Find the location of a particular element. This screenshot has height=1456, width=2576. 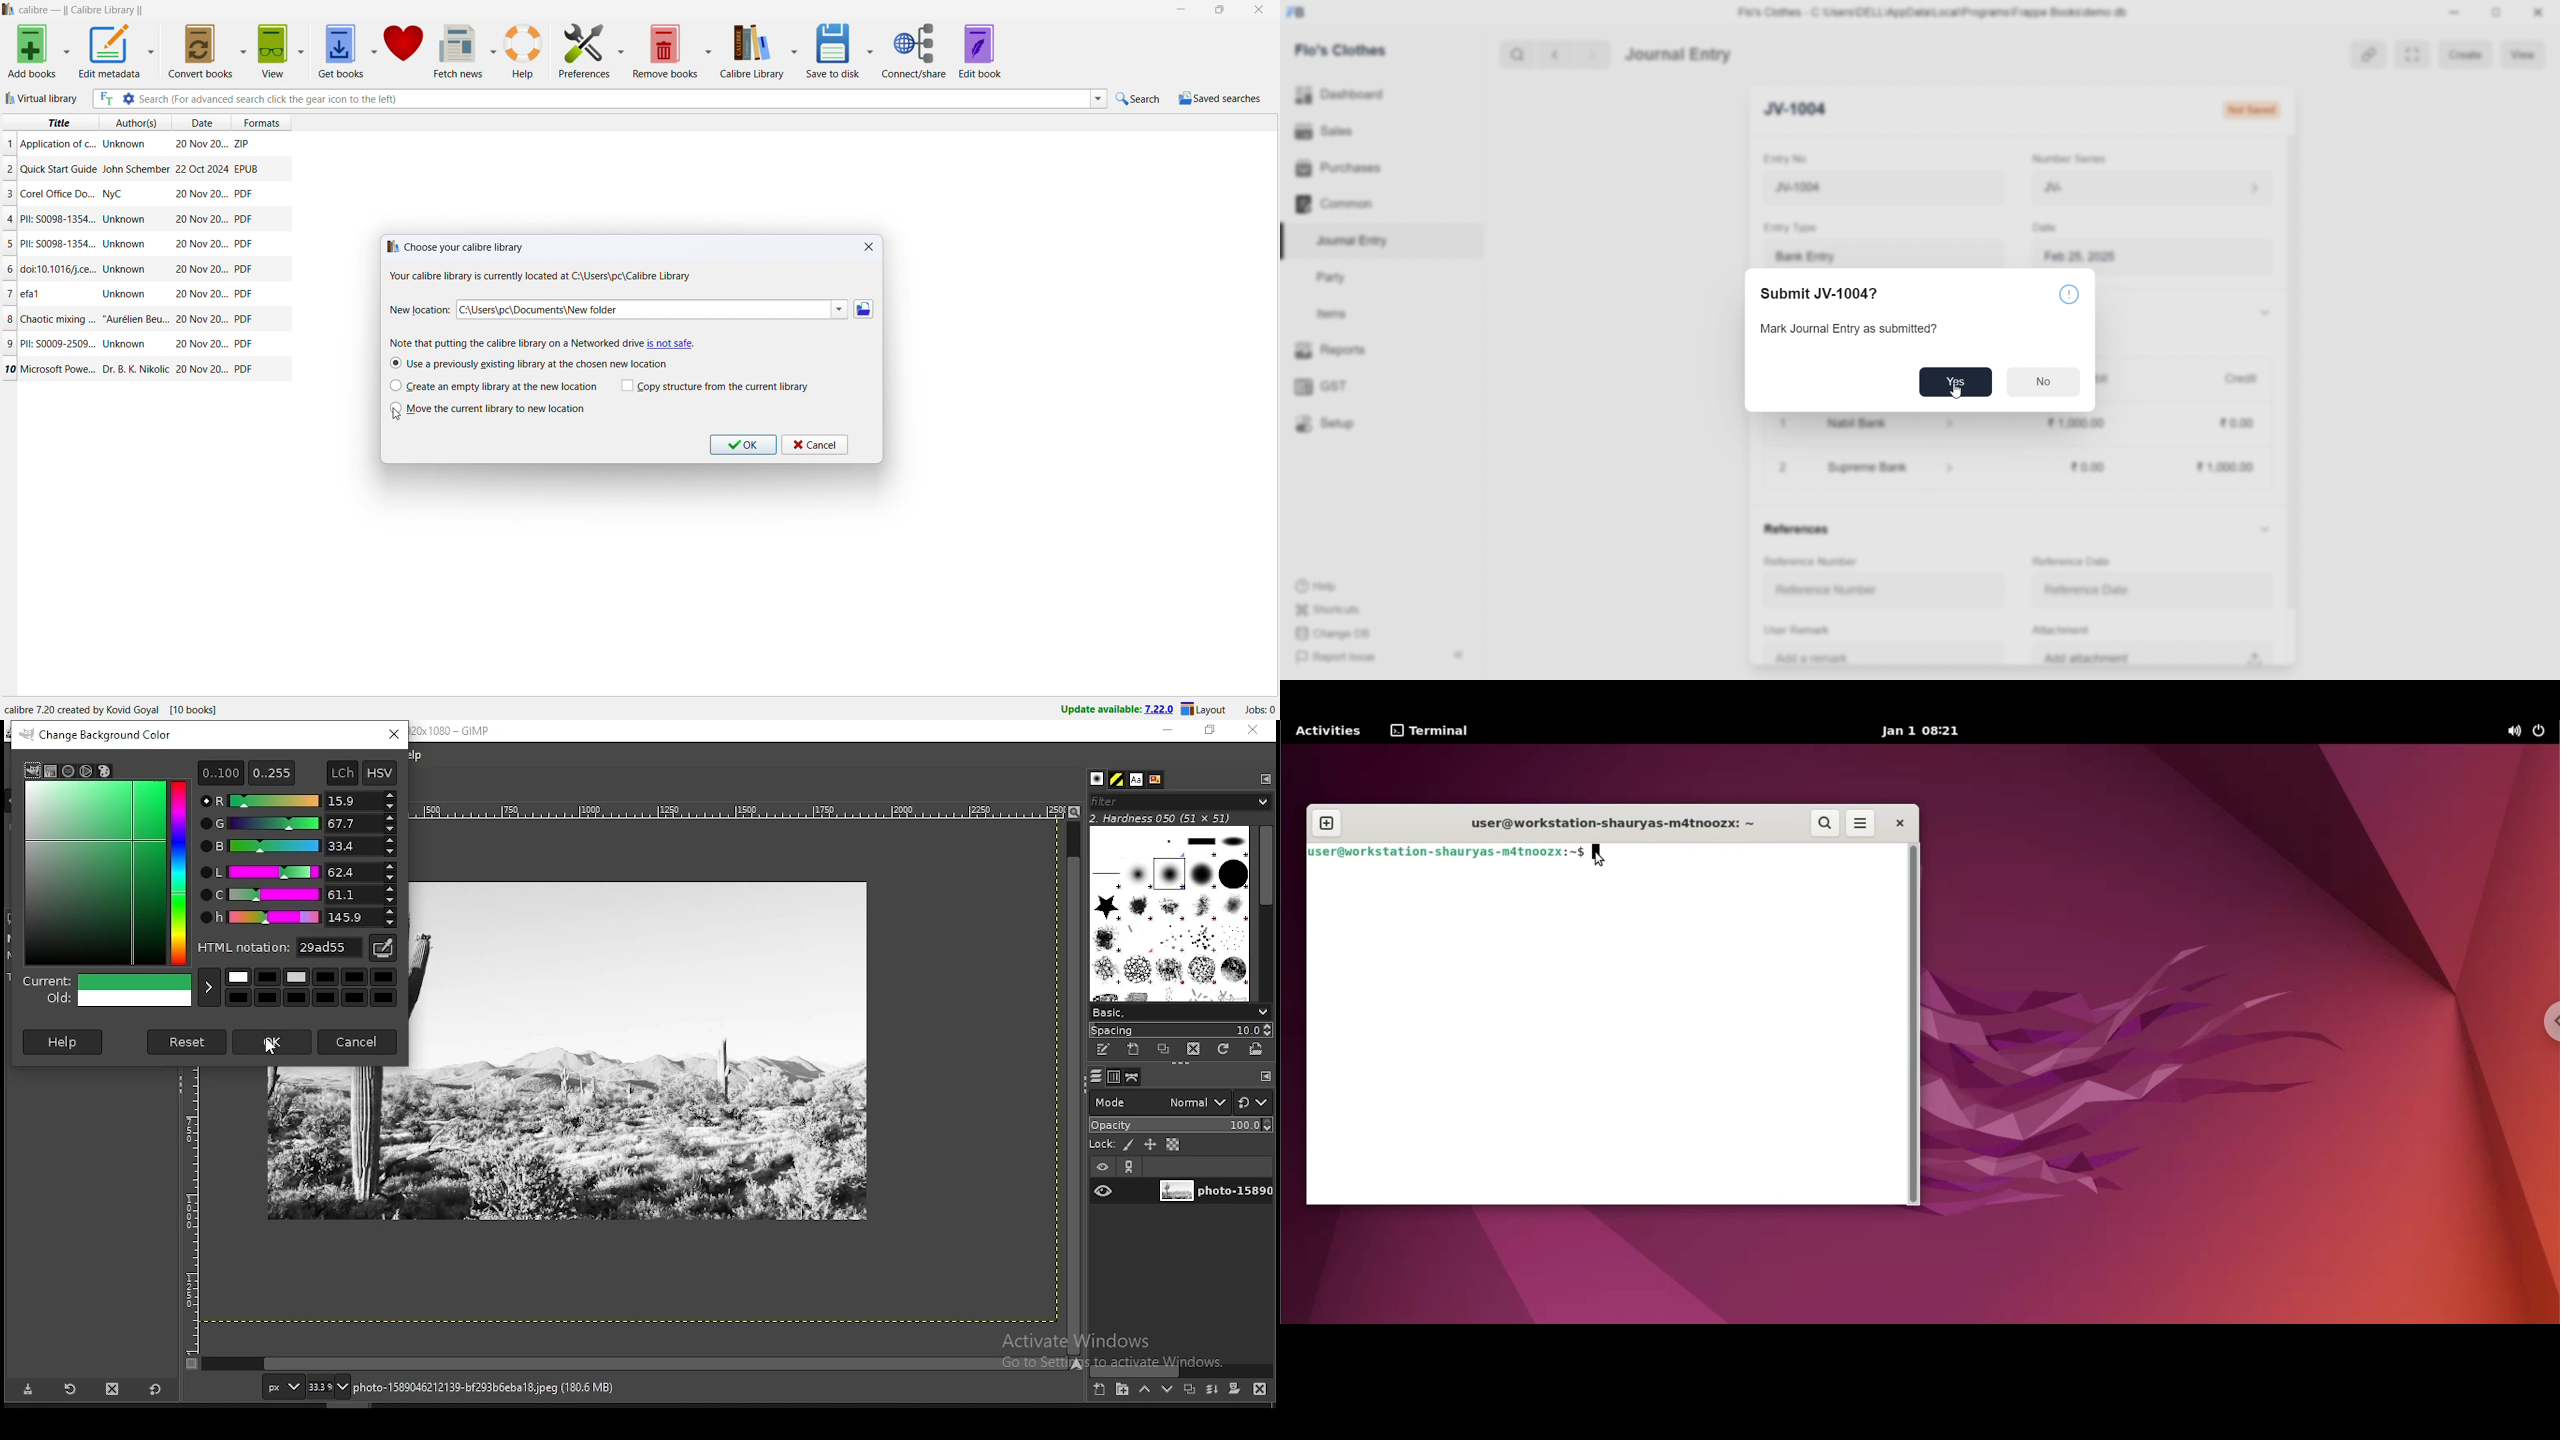

Date is located at coordinates (199, 270).